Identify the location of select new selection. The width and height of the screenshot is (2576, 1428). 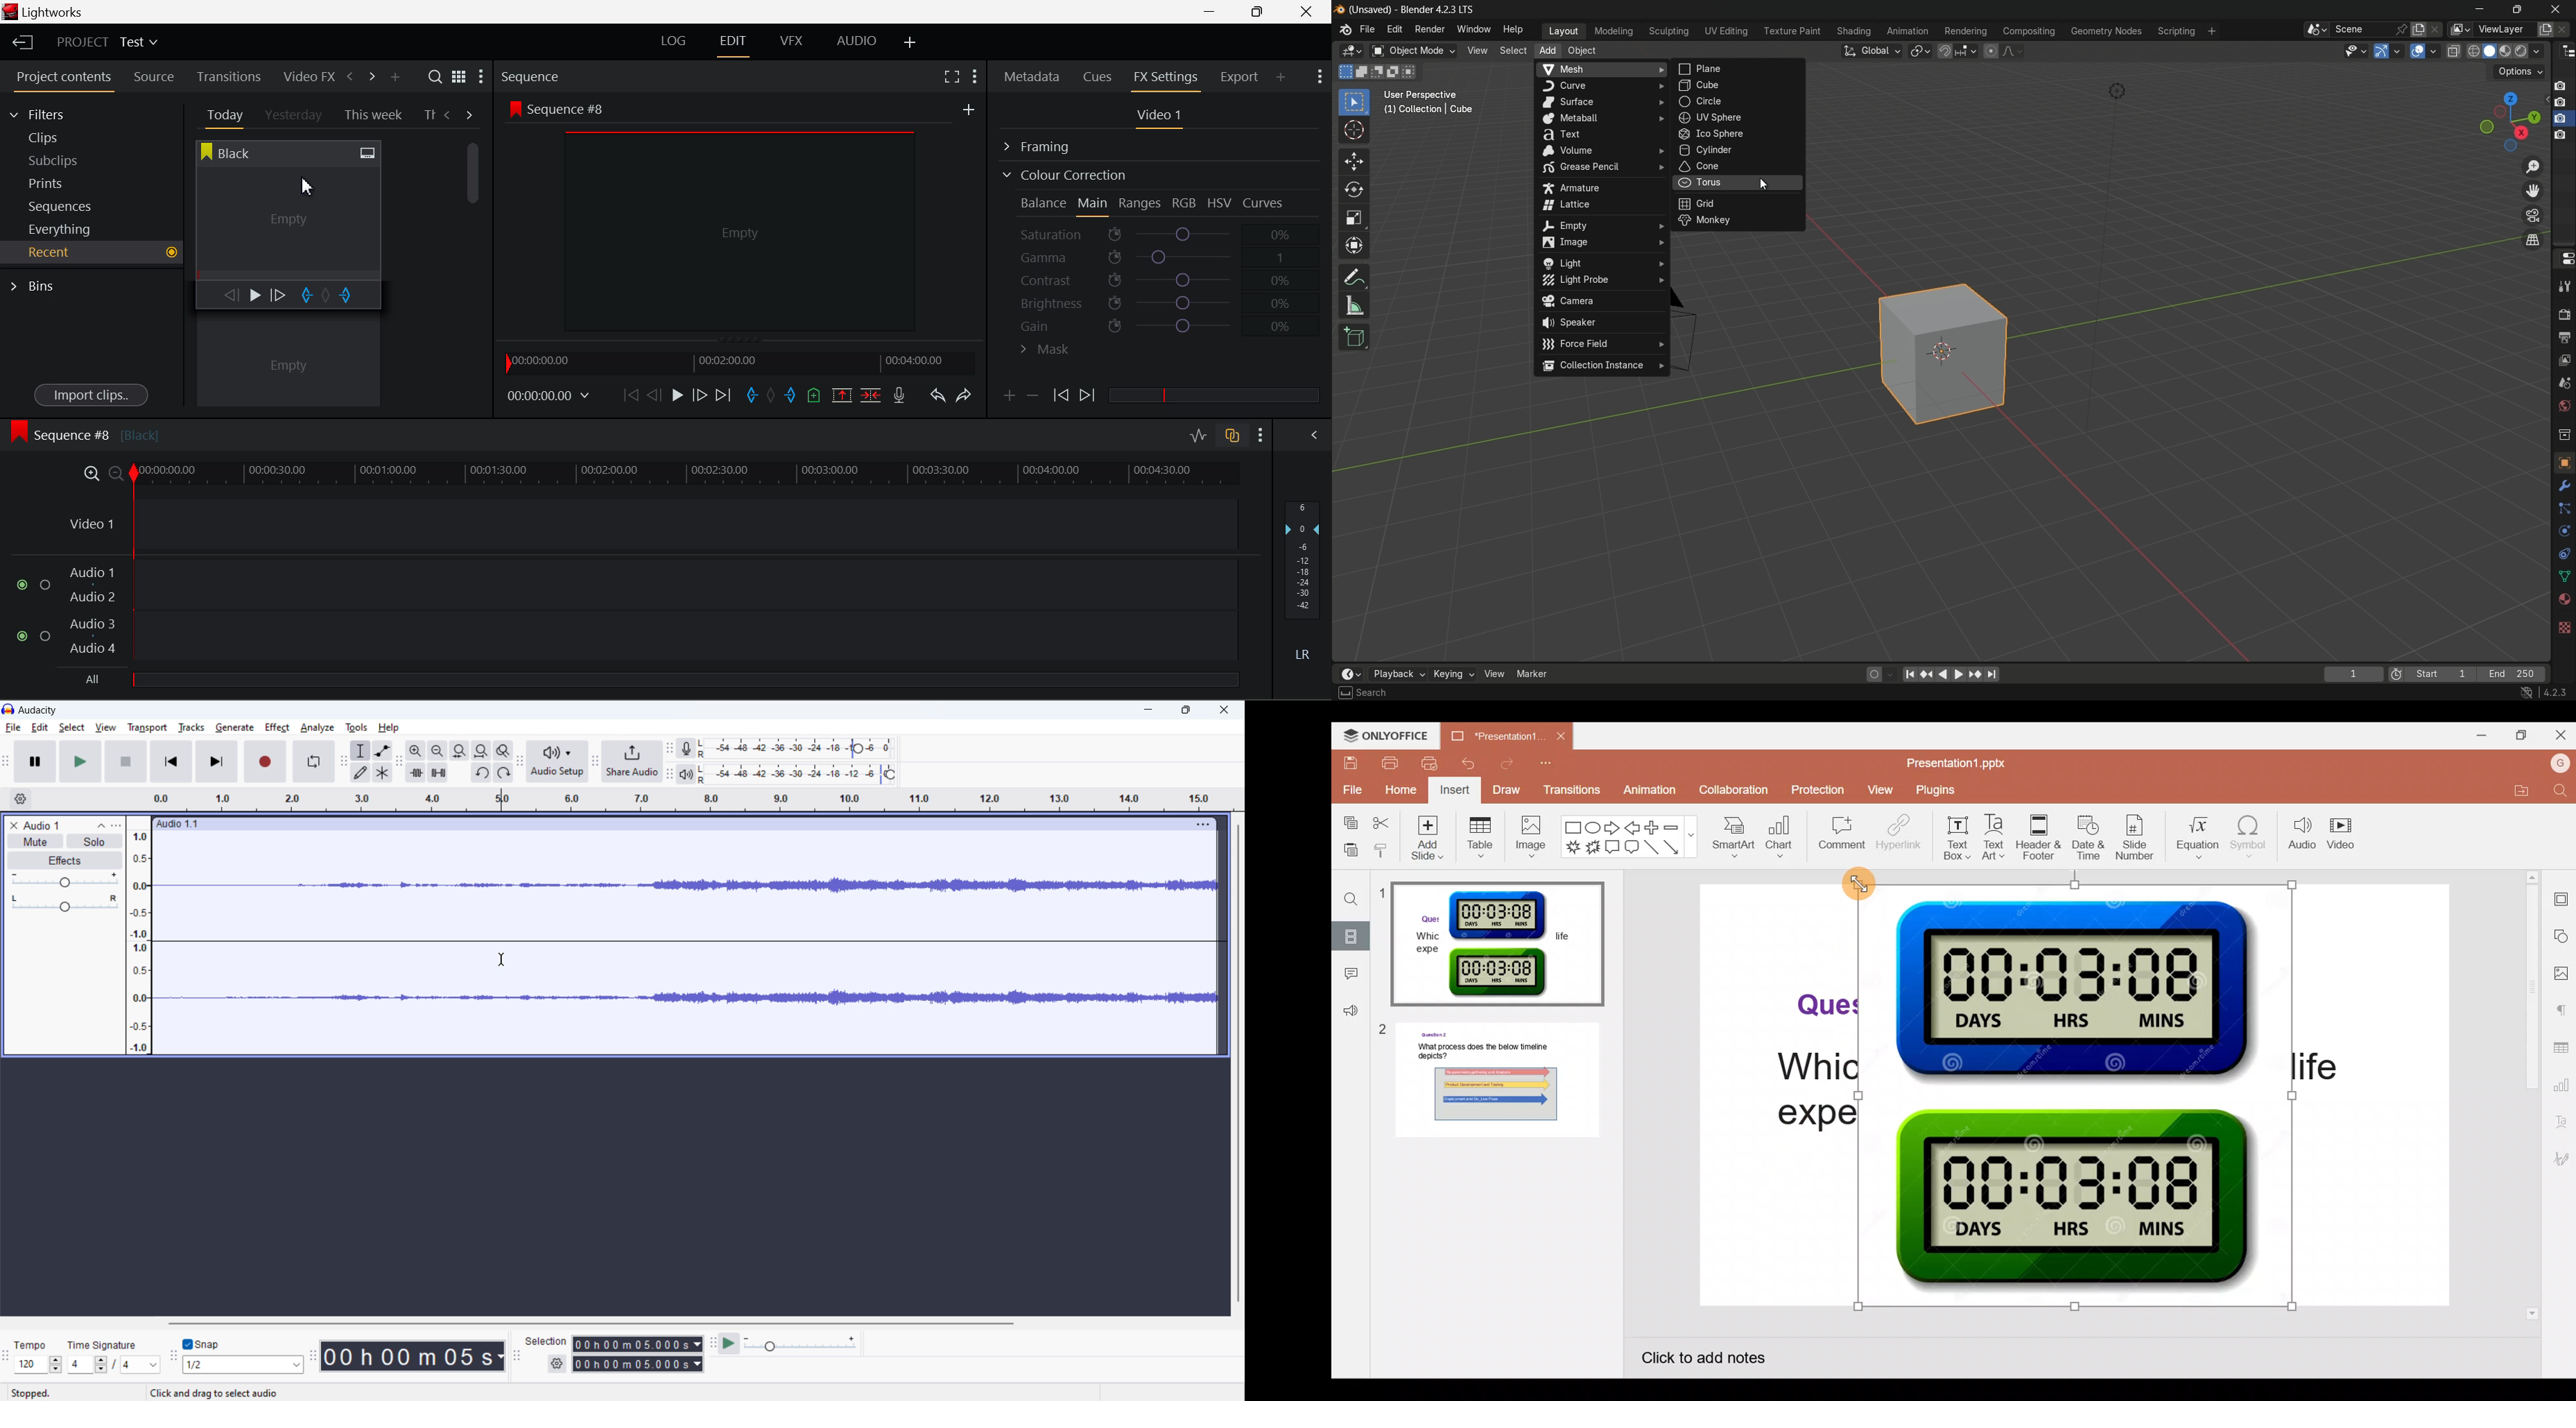
(1344, 72).